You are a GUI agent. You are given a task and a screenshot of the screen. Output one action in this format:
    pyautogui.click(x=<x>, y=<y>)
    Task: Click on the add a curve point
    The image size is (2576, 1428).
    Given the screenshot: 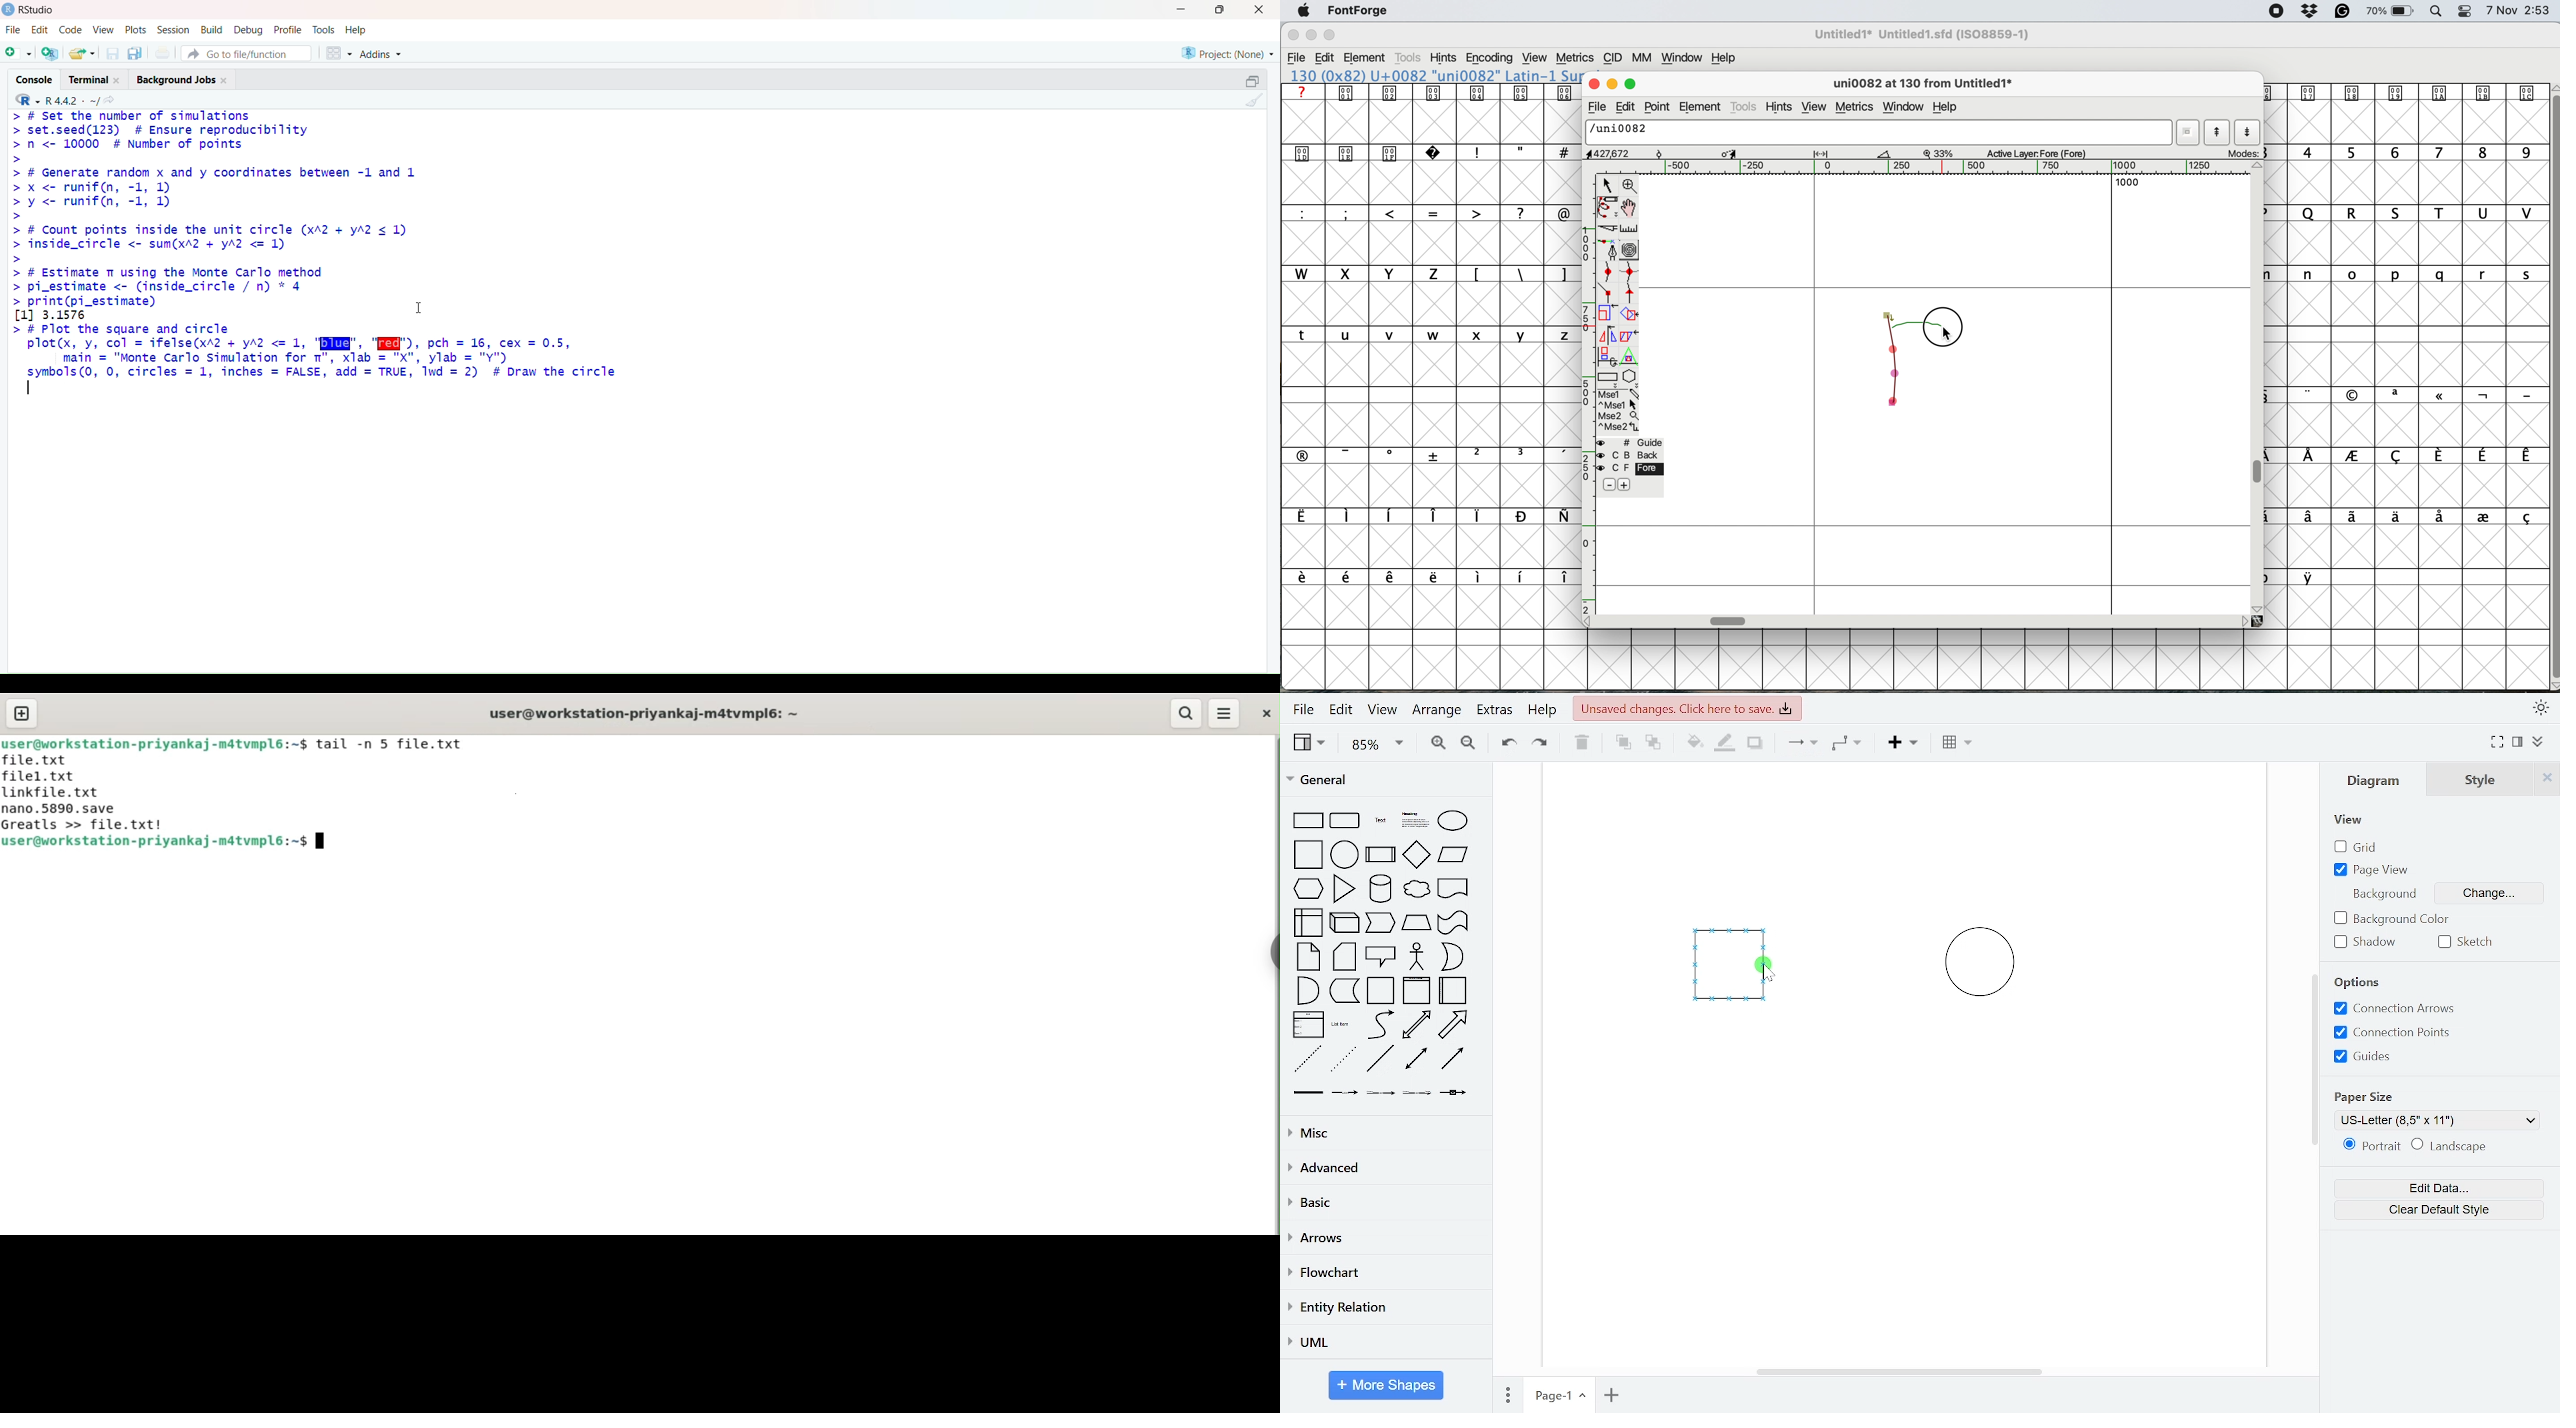 What is the action you would take?
    pyautogui.click(x=1609, y=274)
    